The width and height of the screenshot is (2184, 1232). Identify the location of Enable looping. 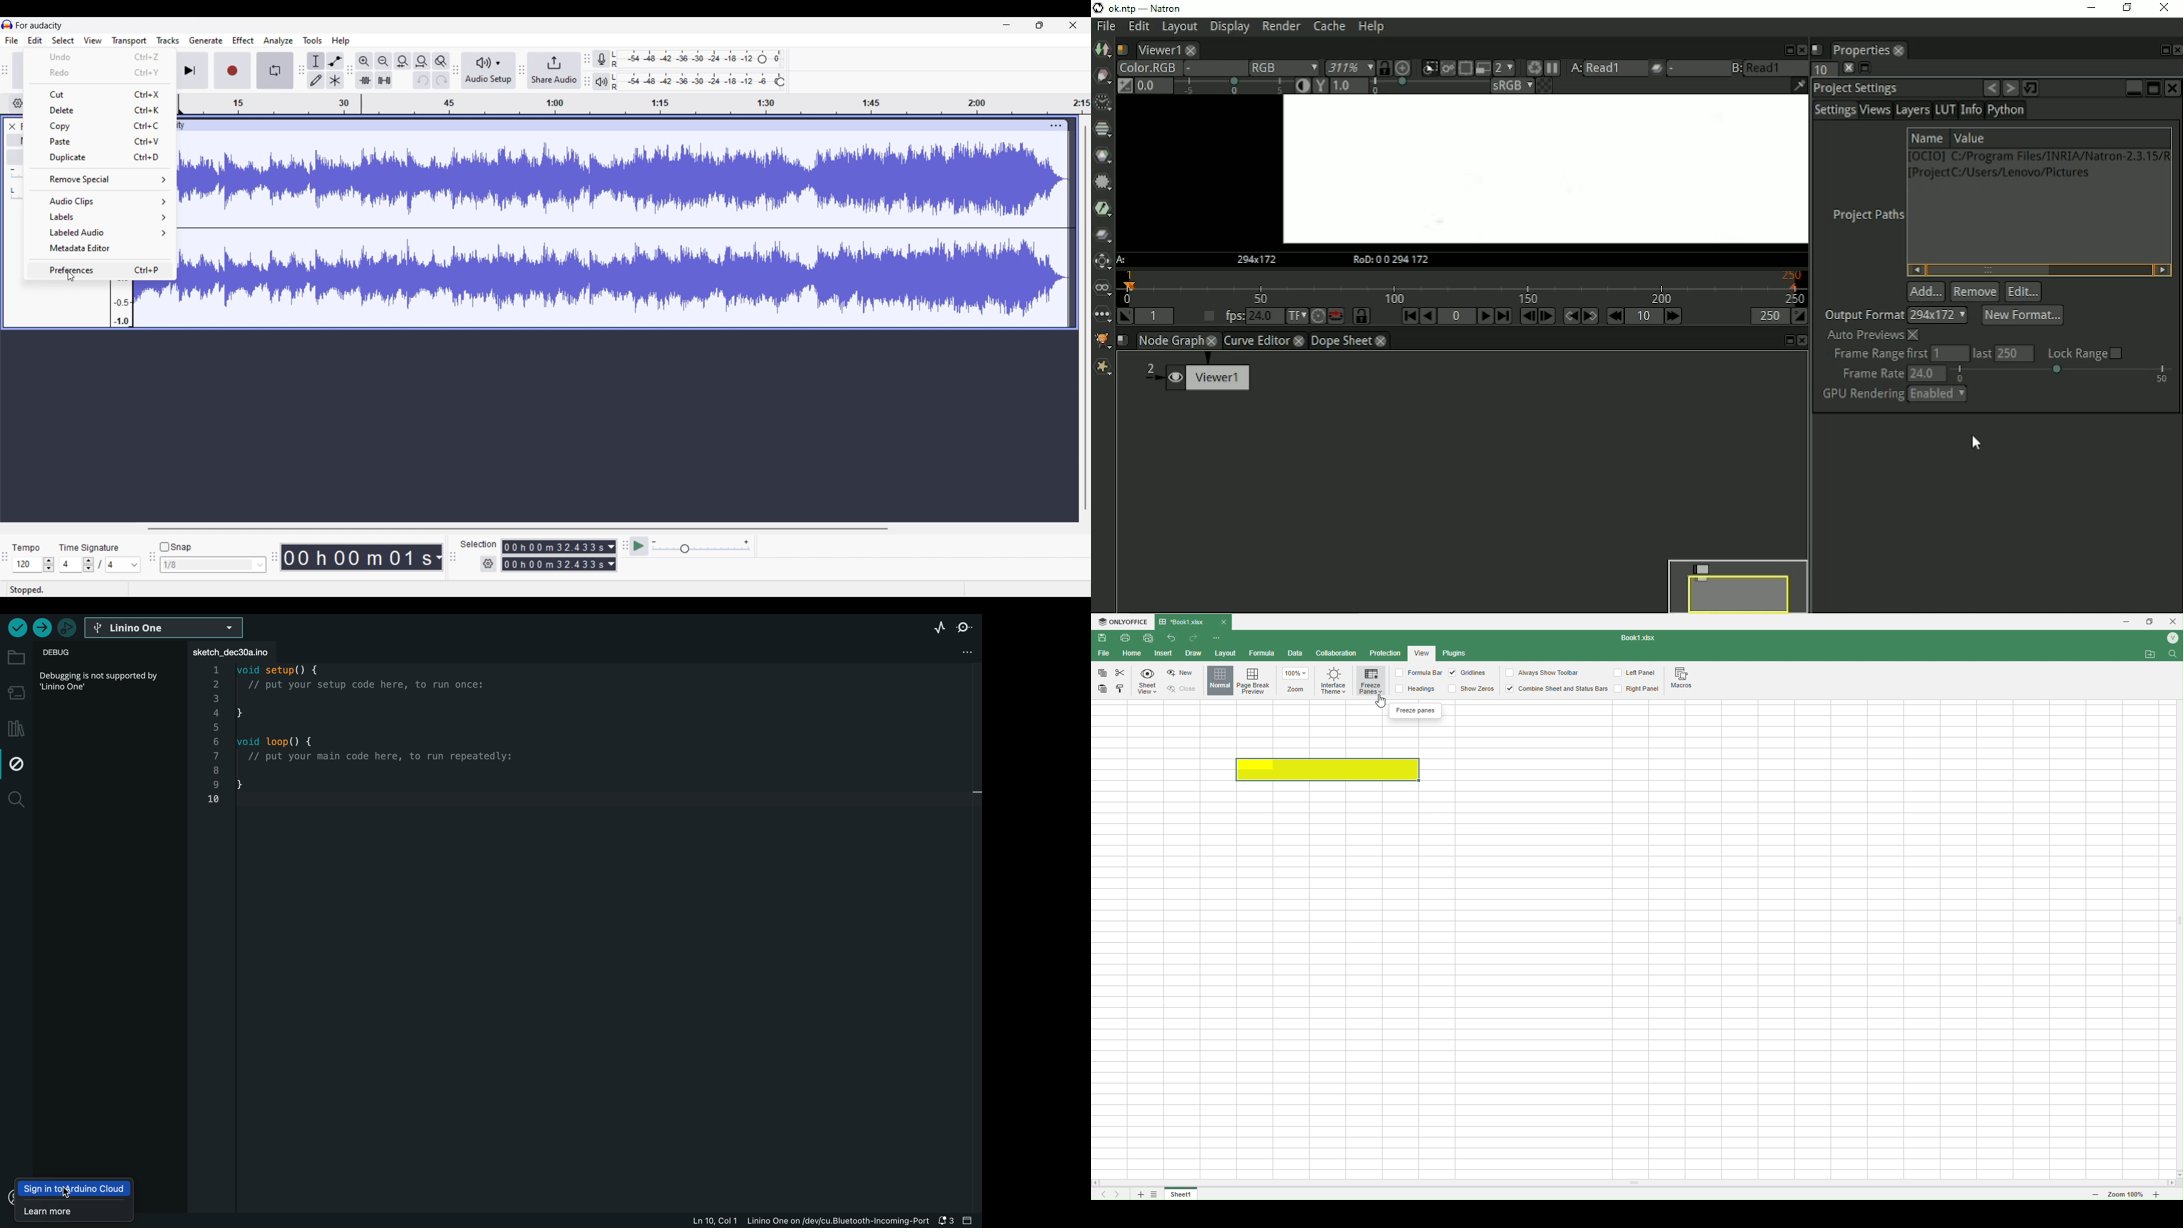
(275, 70).